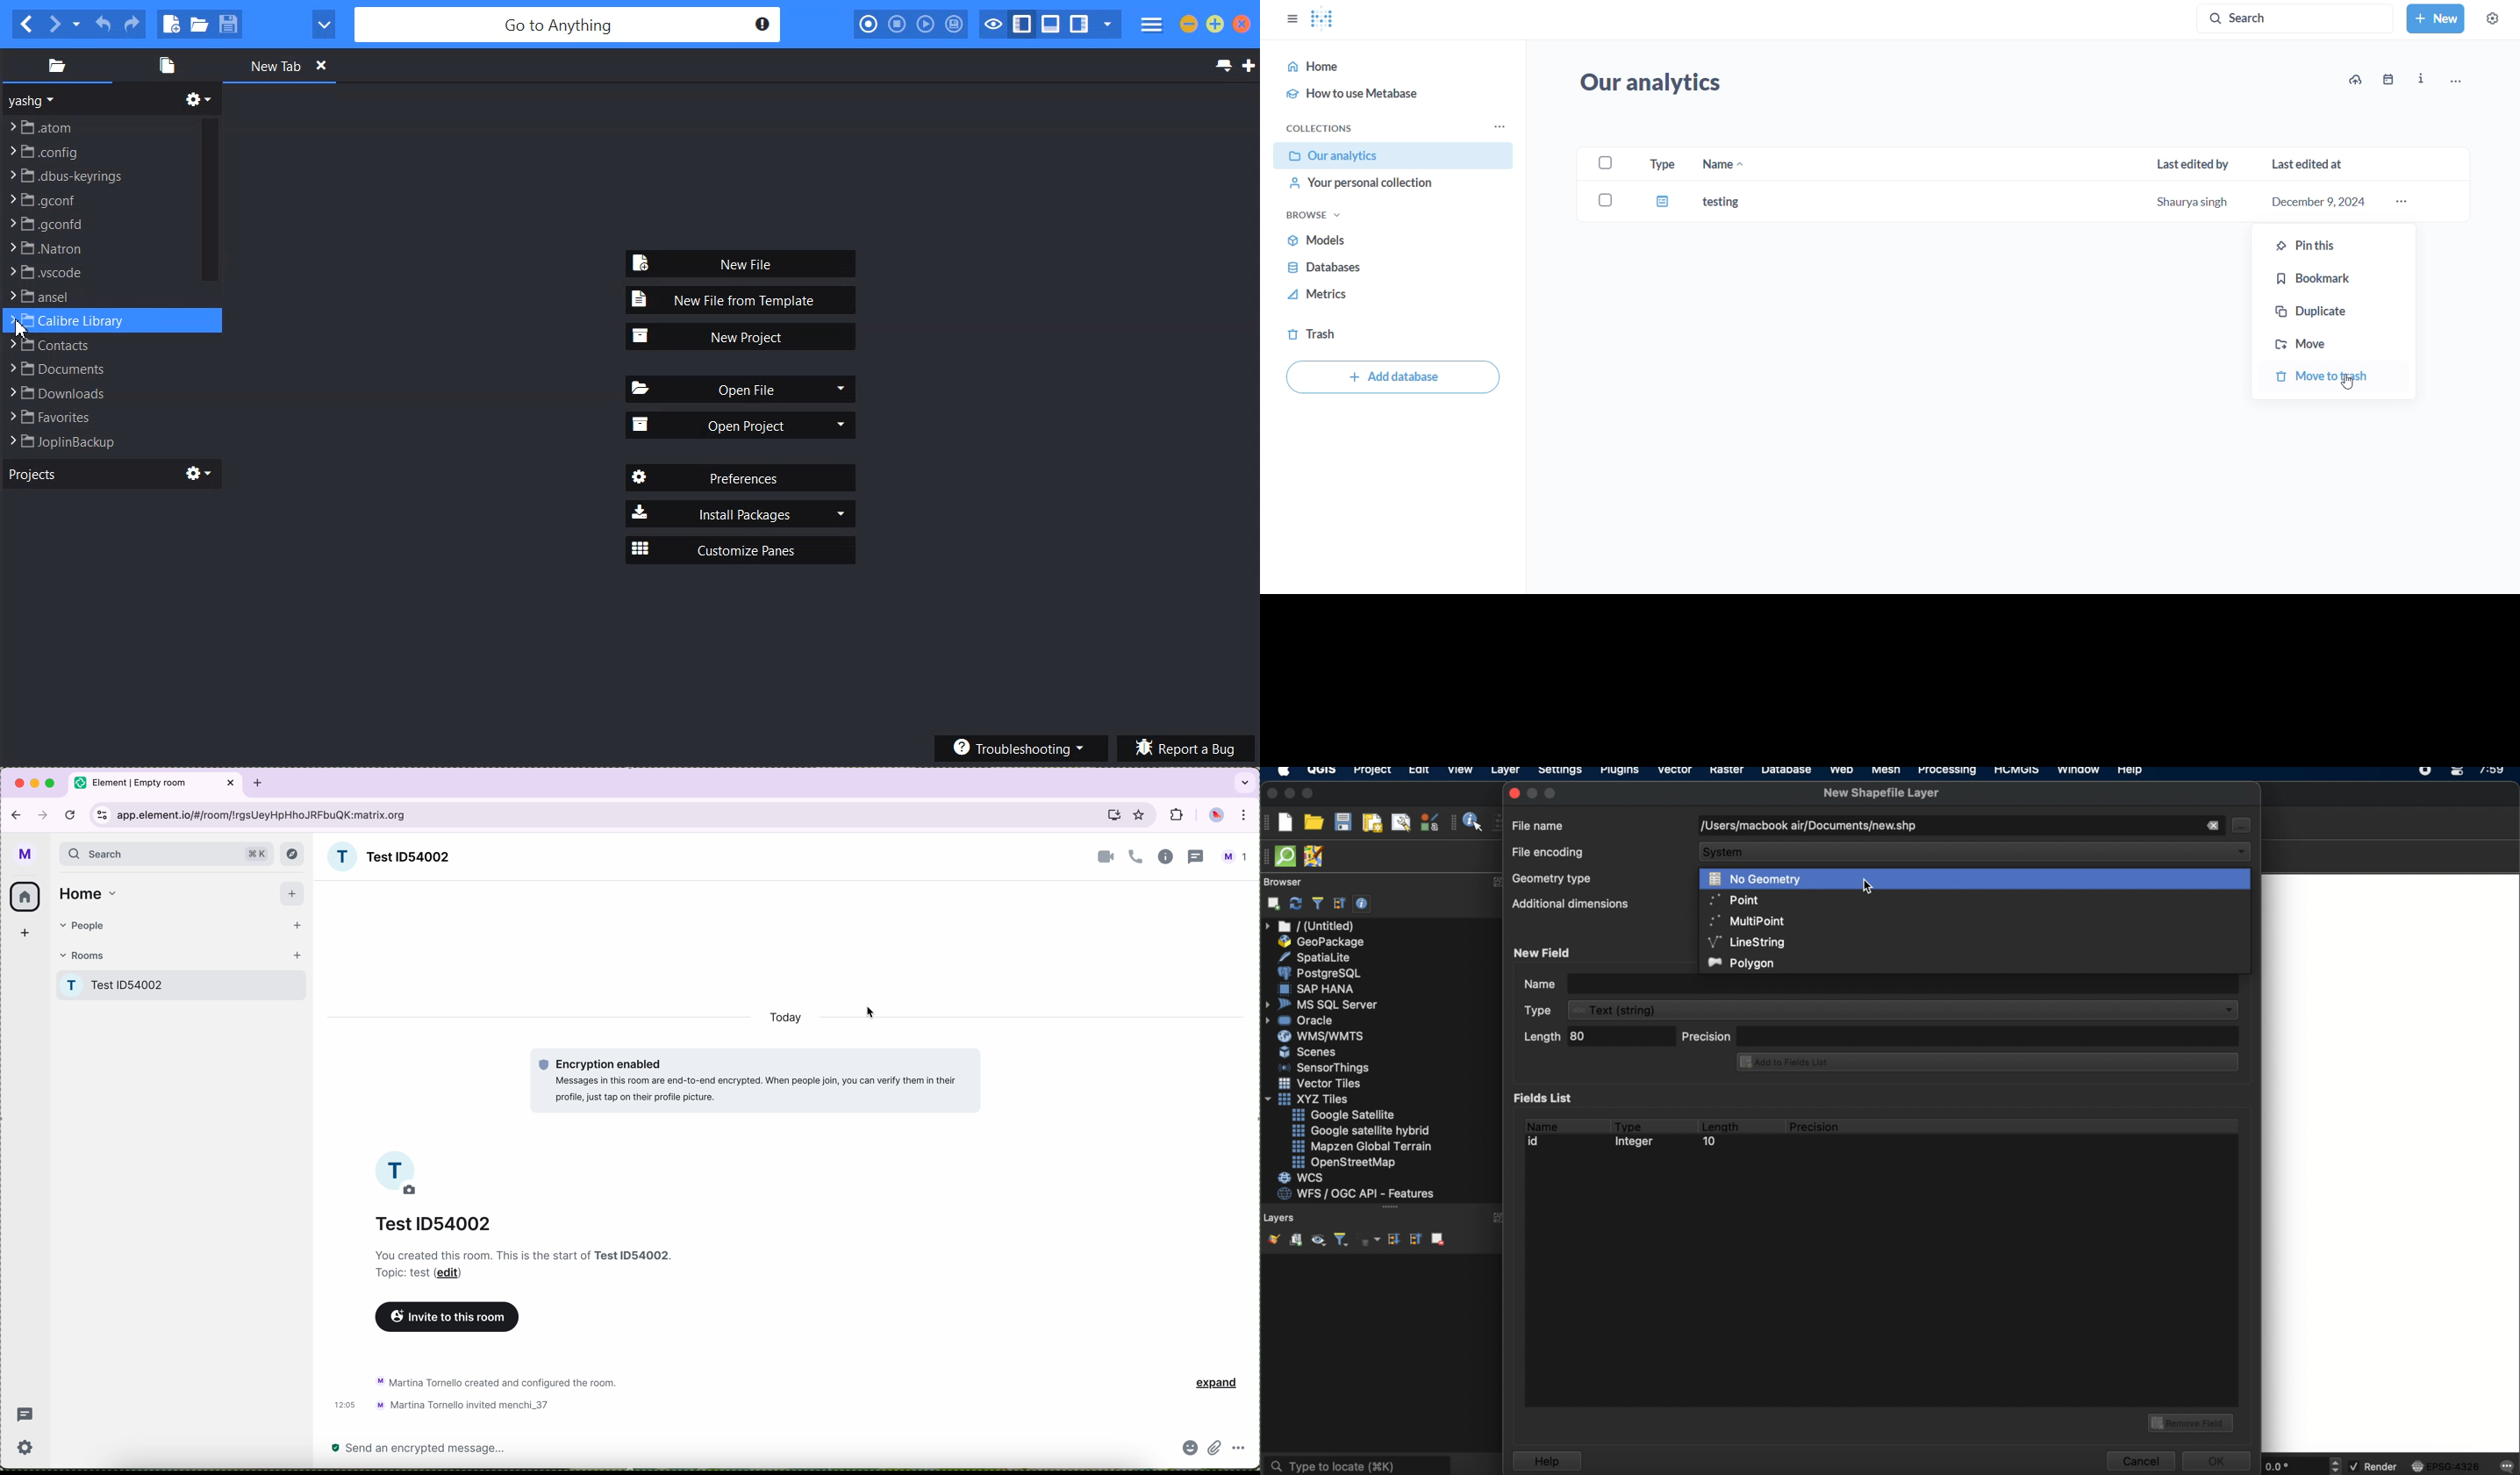  I want to click on processing, so click(1950, 772).